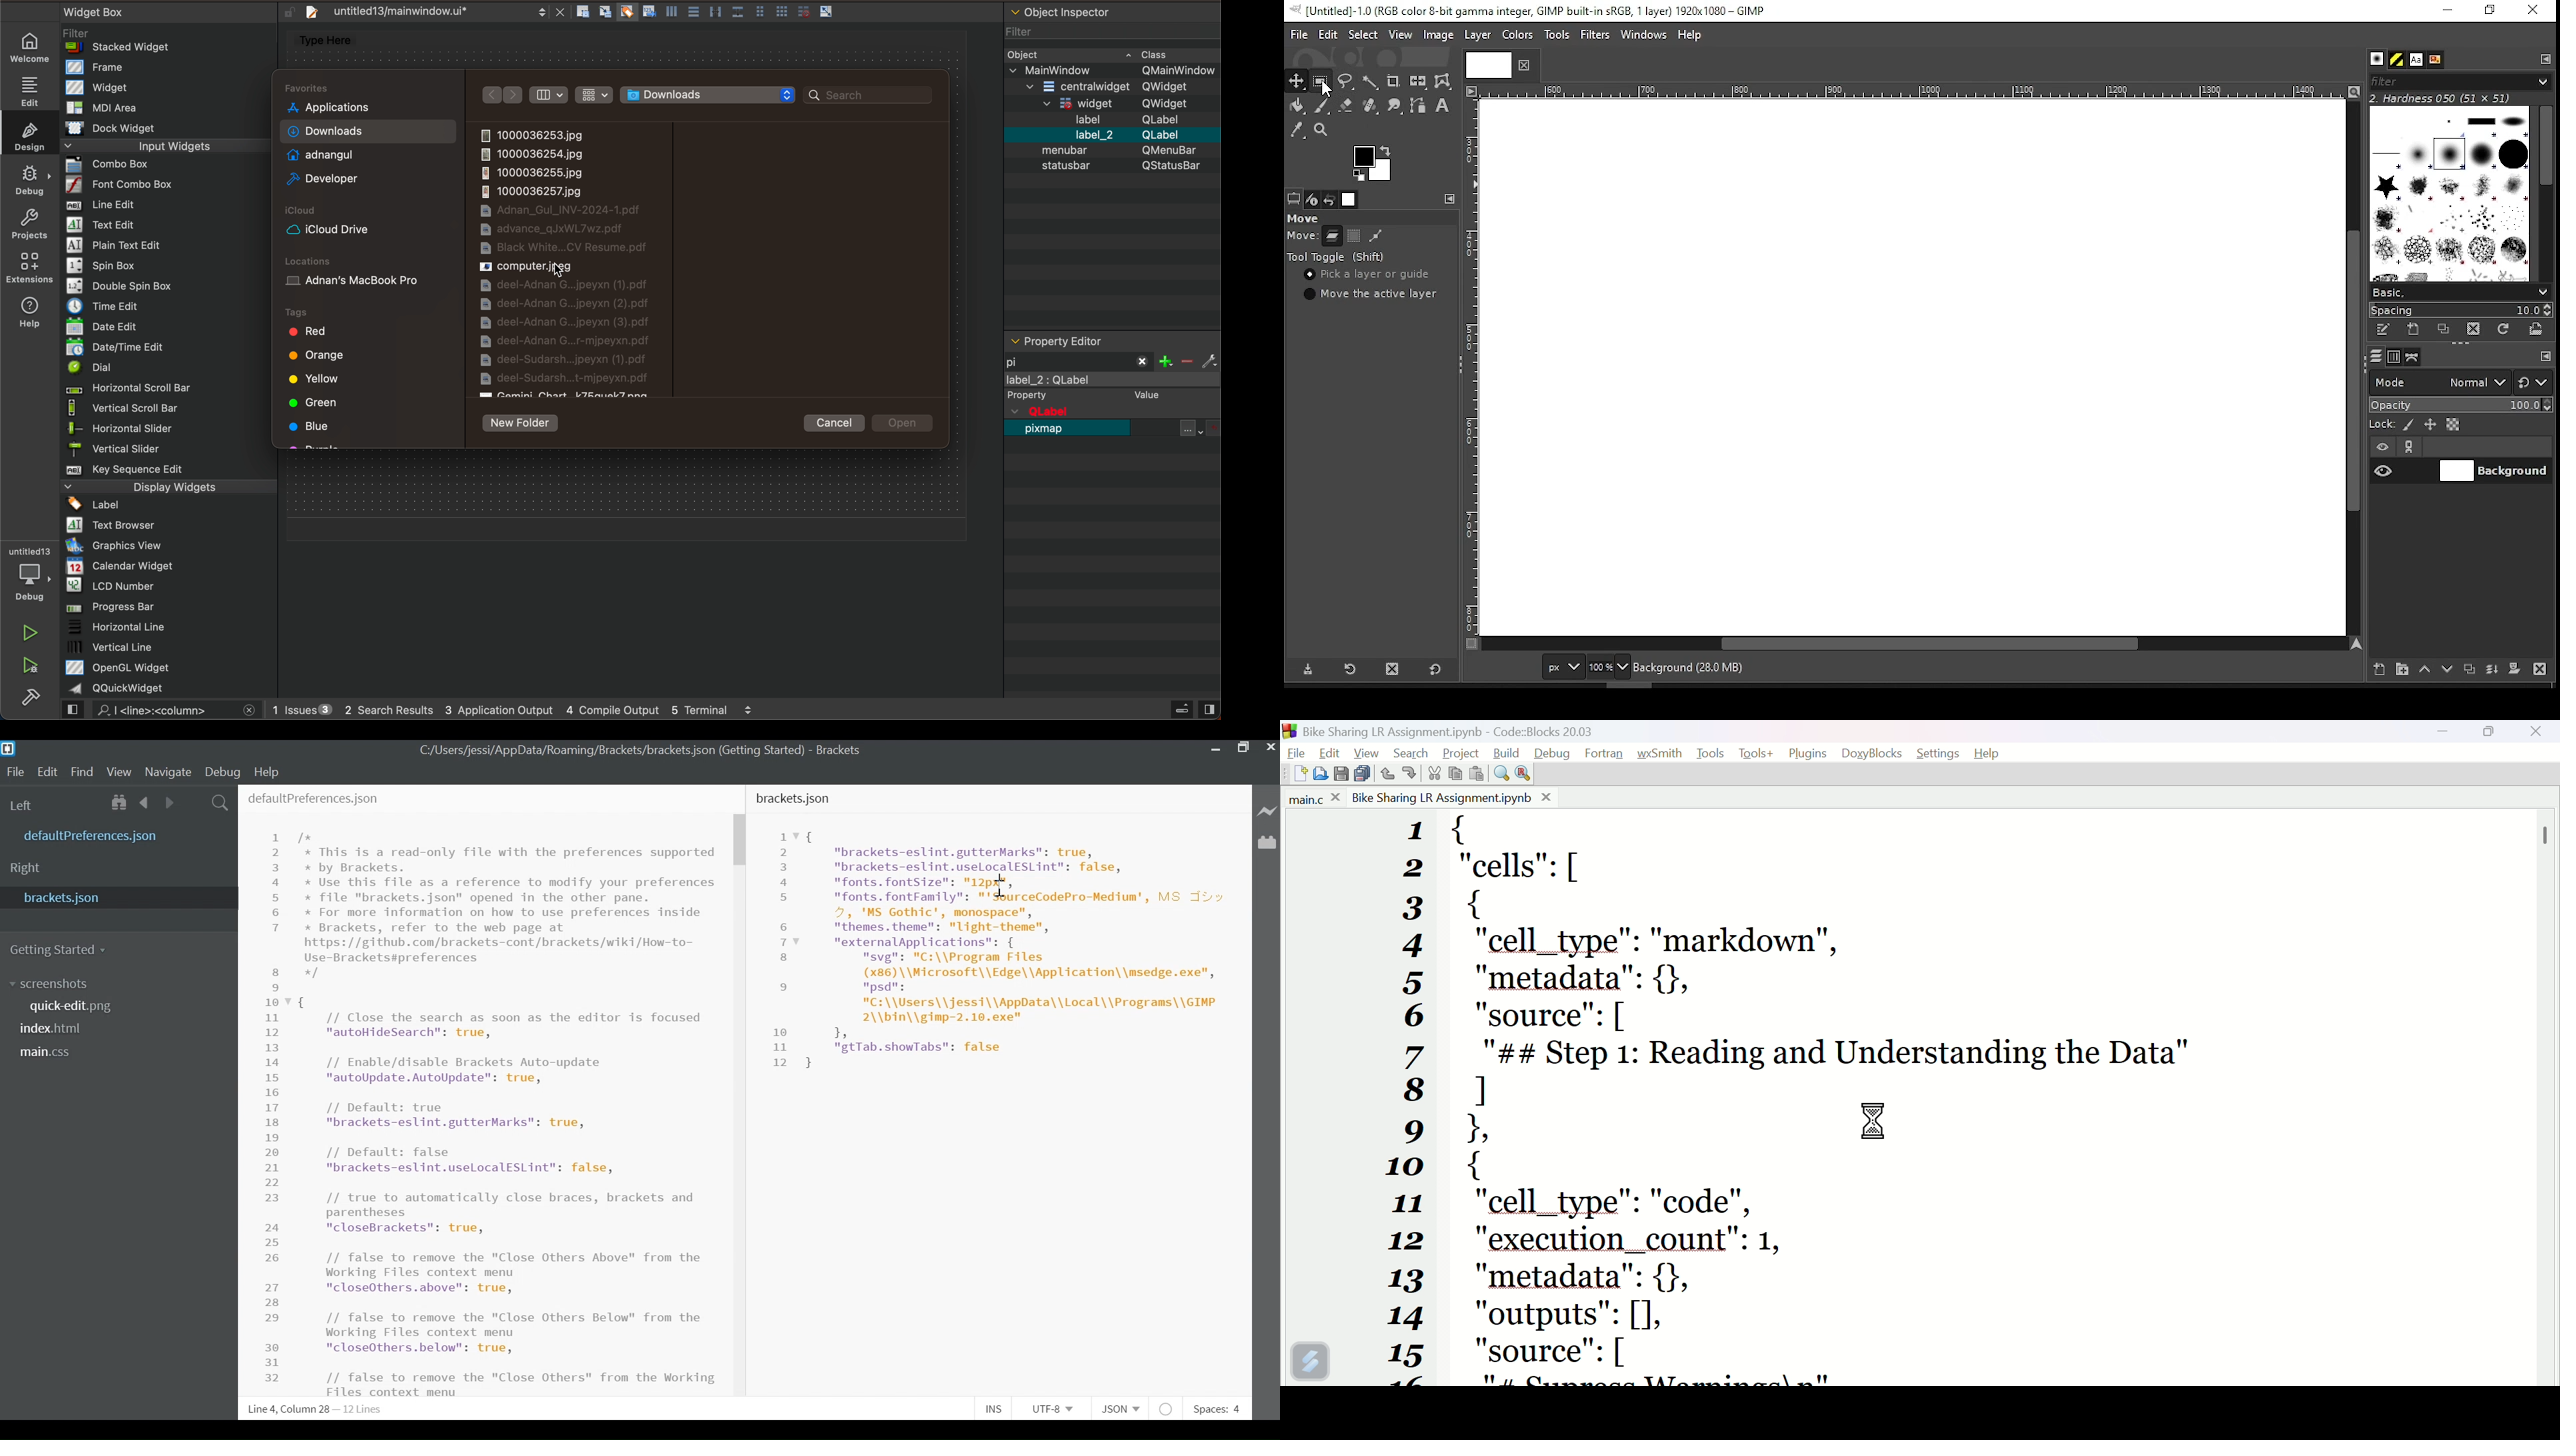  I want to click on tool options, so click(1294, 198).